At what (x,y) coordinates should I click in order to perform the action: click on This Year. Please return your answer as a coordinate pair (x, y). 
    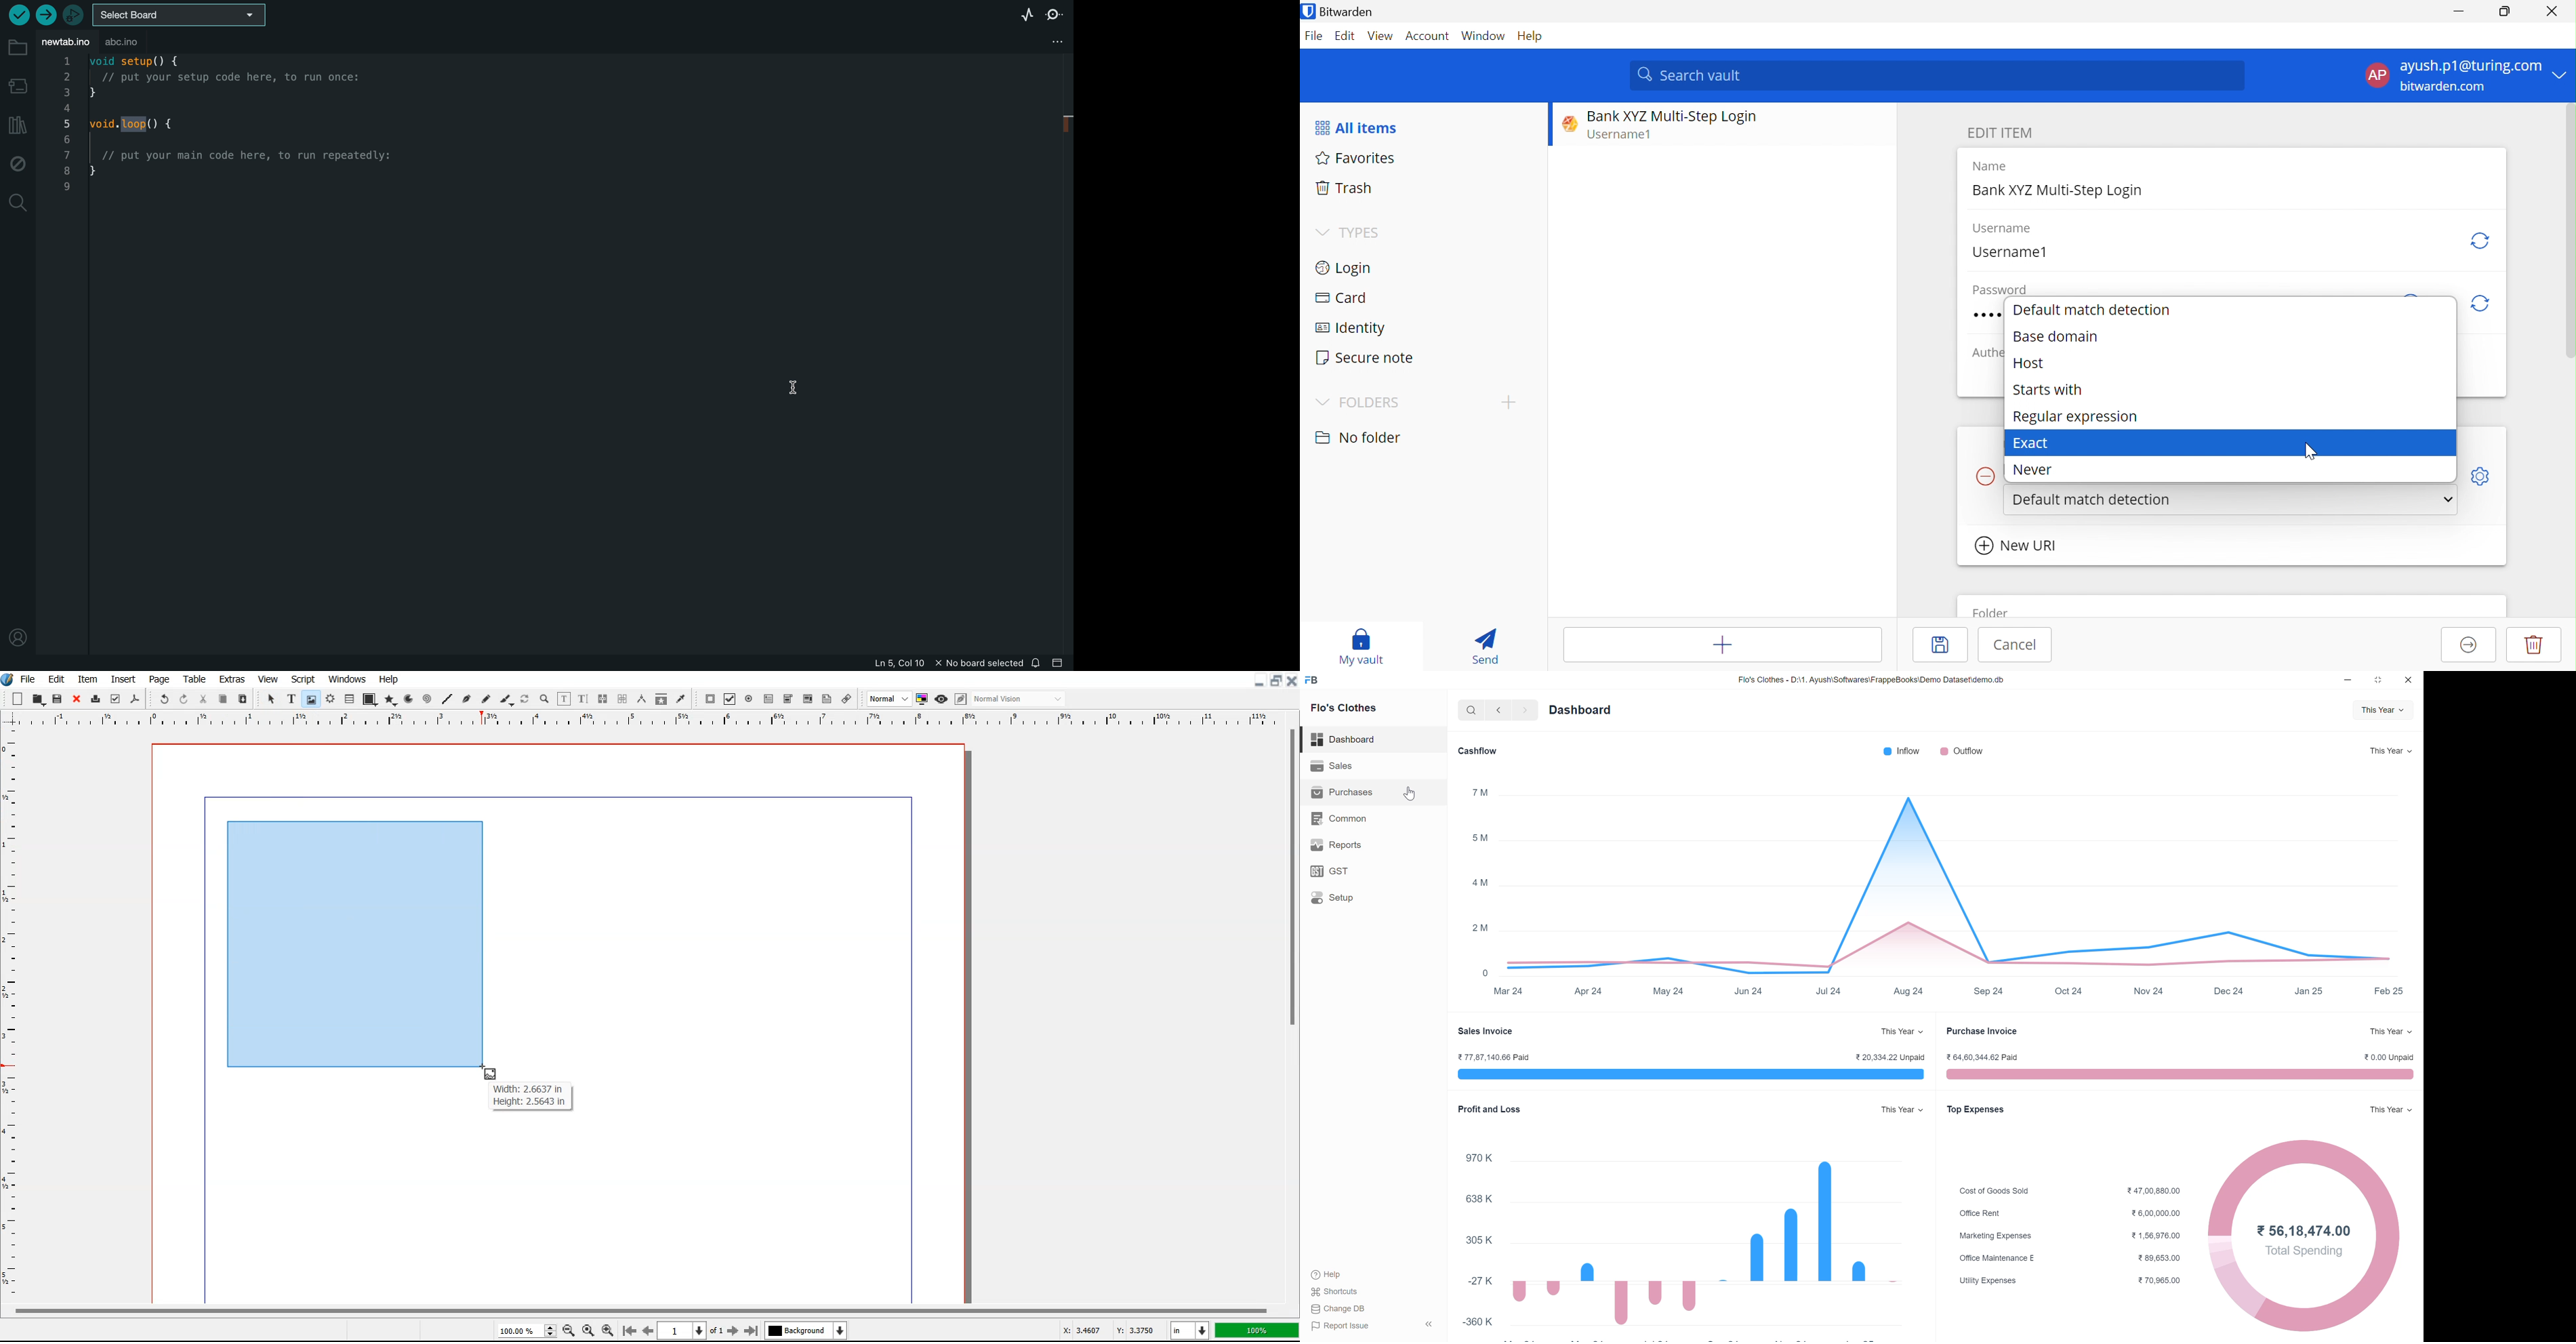
    Looking at the image, I should click on (2383, 710).